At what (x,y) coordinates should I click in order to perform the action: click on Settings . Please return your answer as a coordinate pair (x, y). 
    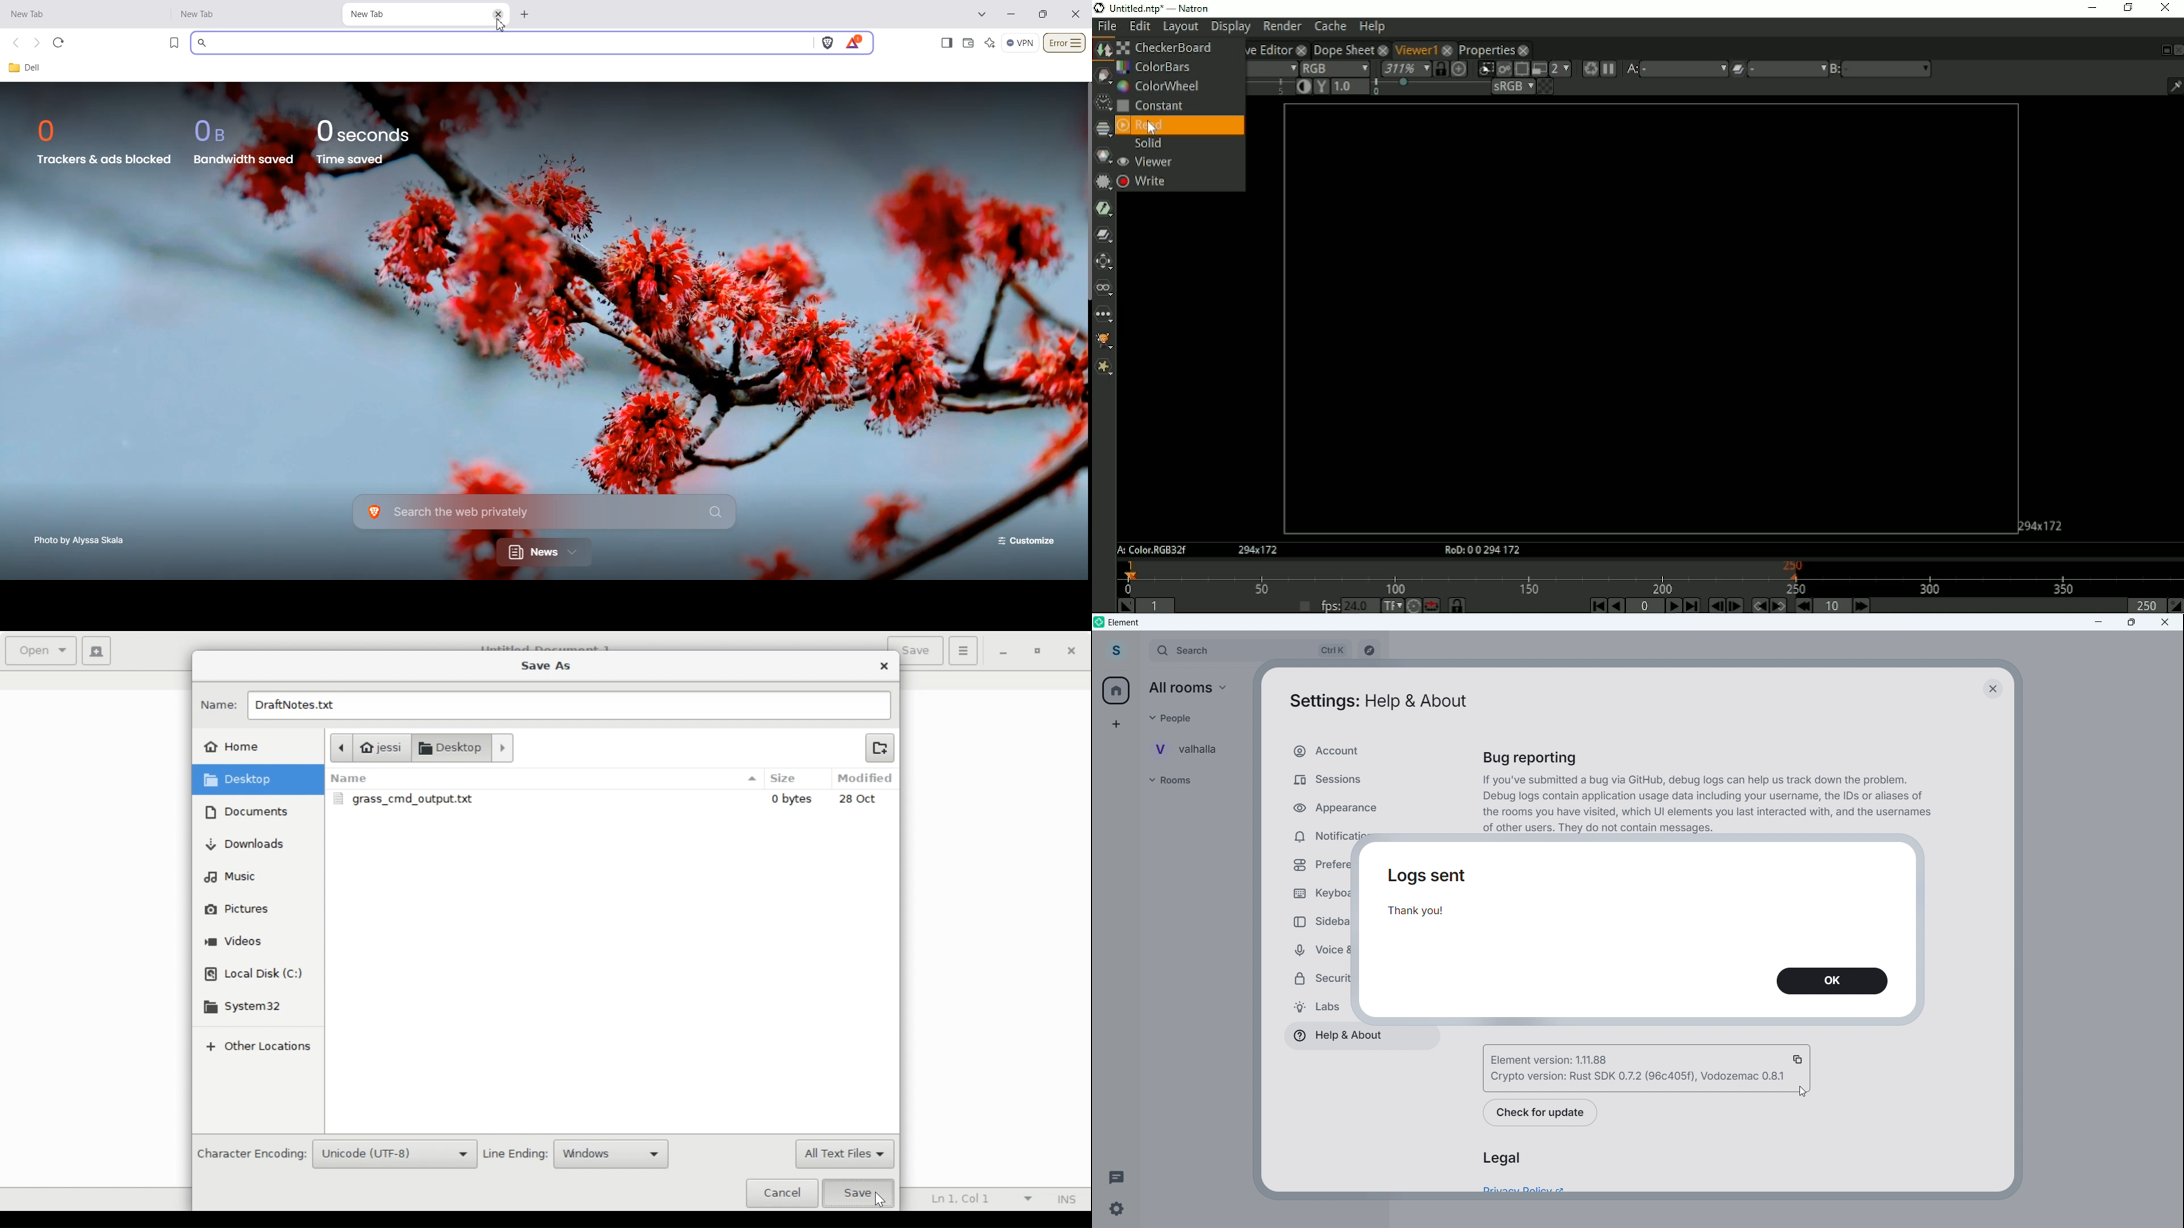
    Looking at the image, I should click on (1116, 1209).